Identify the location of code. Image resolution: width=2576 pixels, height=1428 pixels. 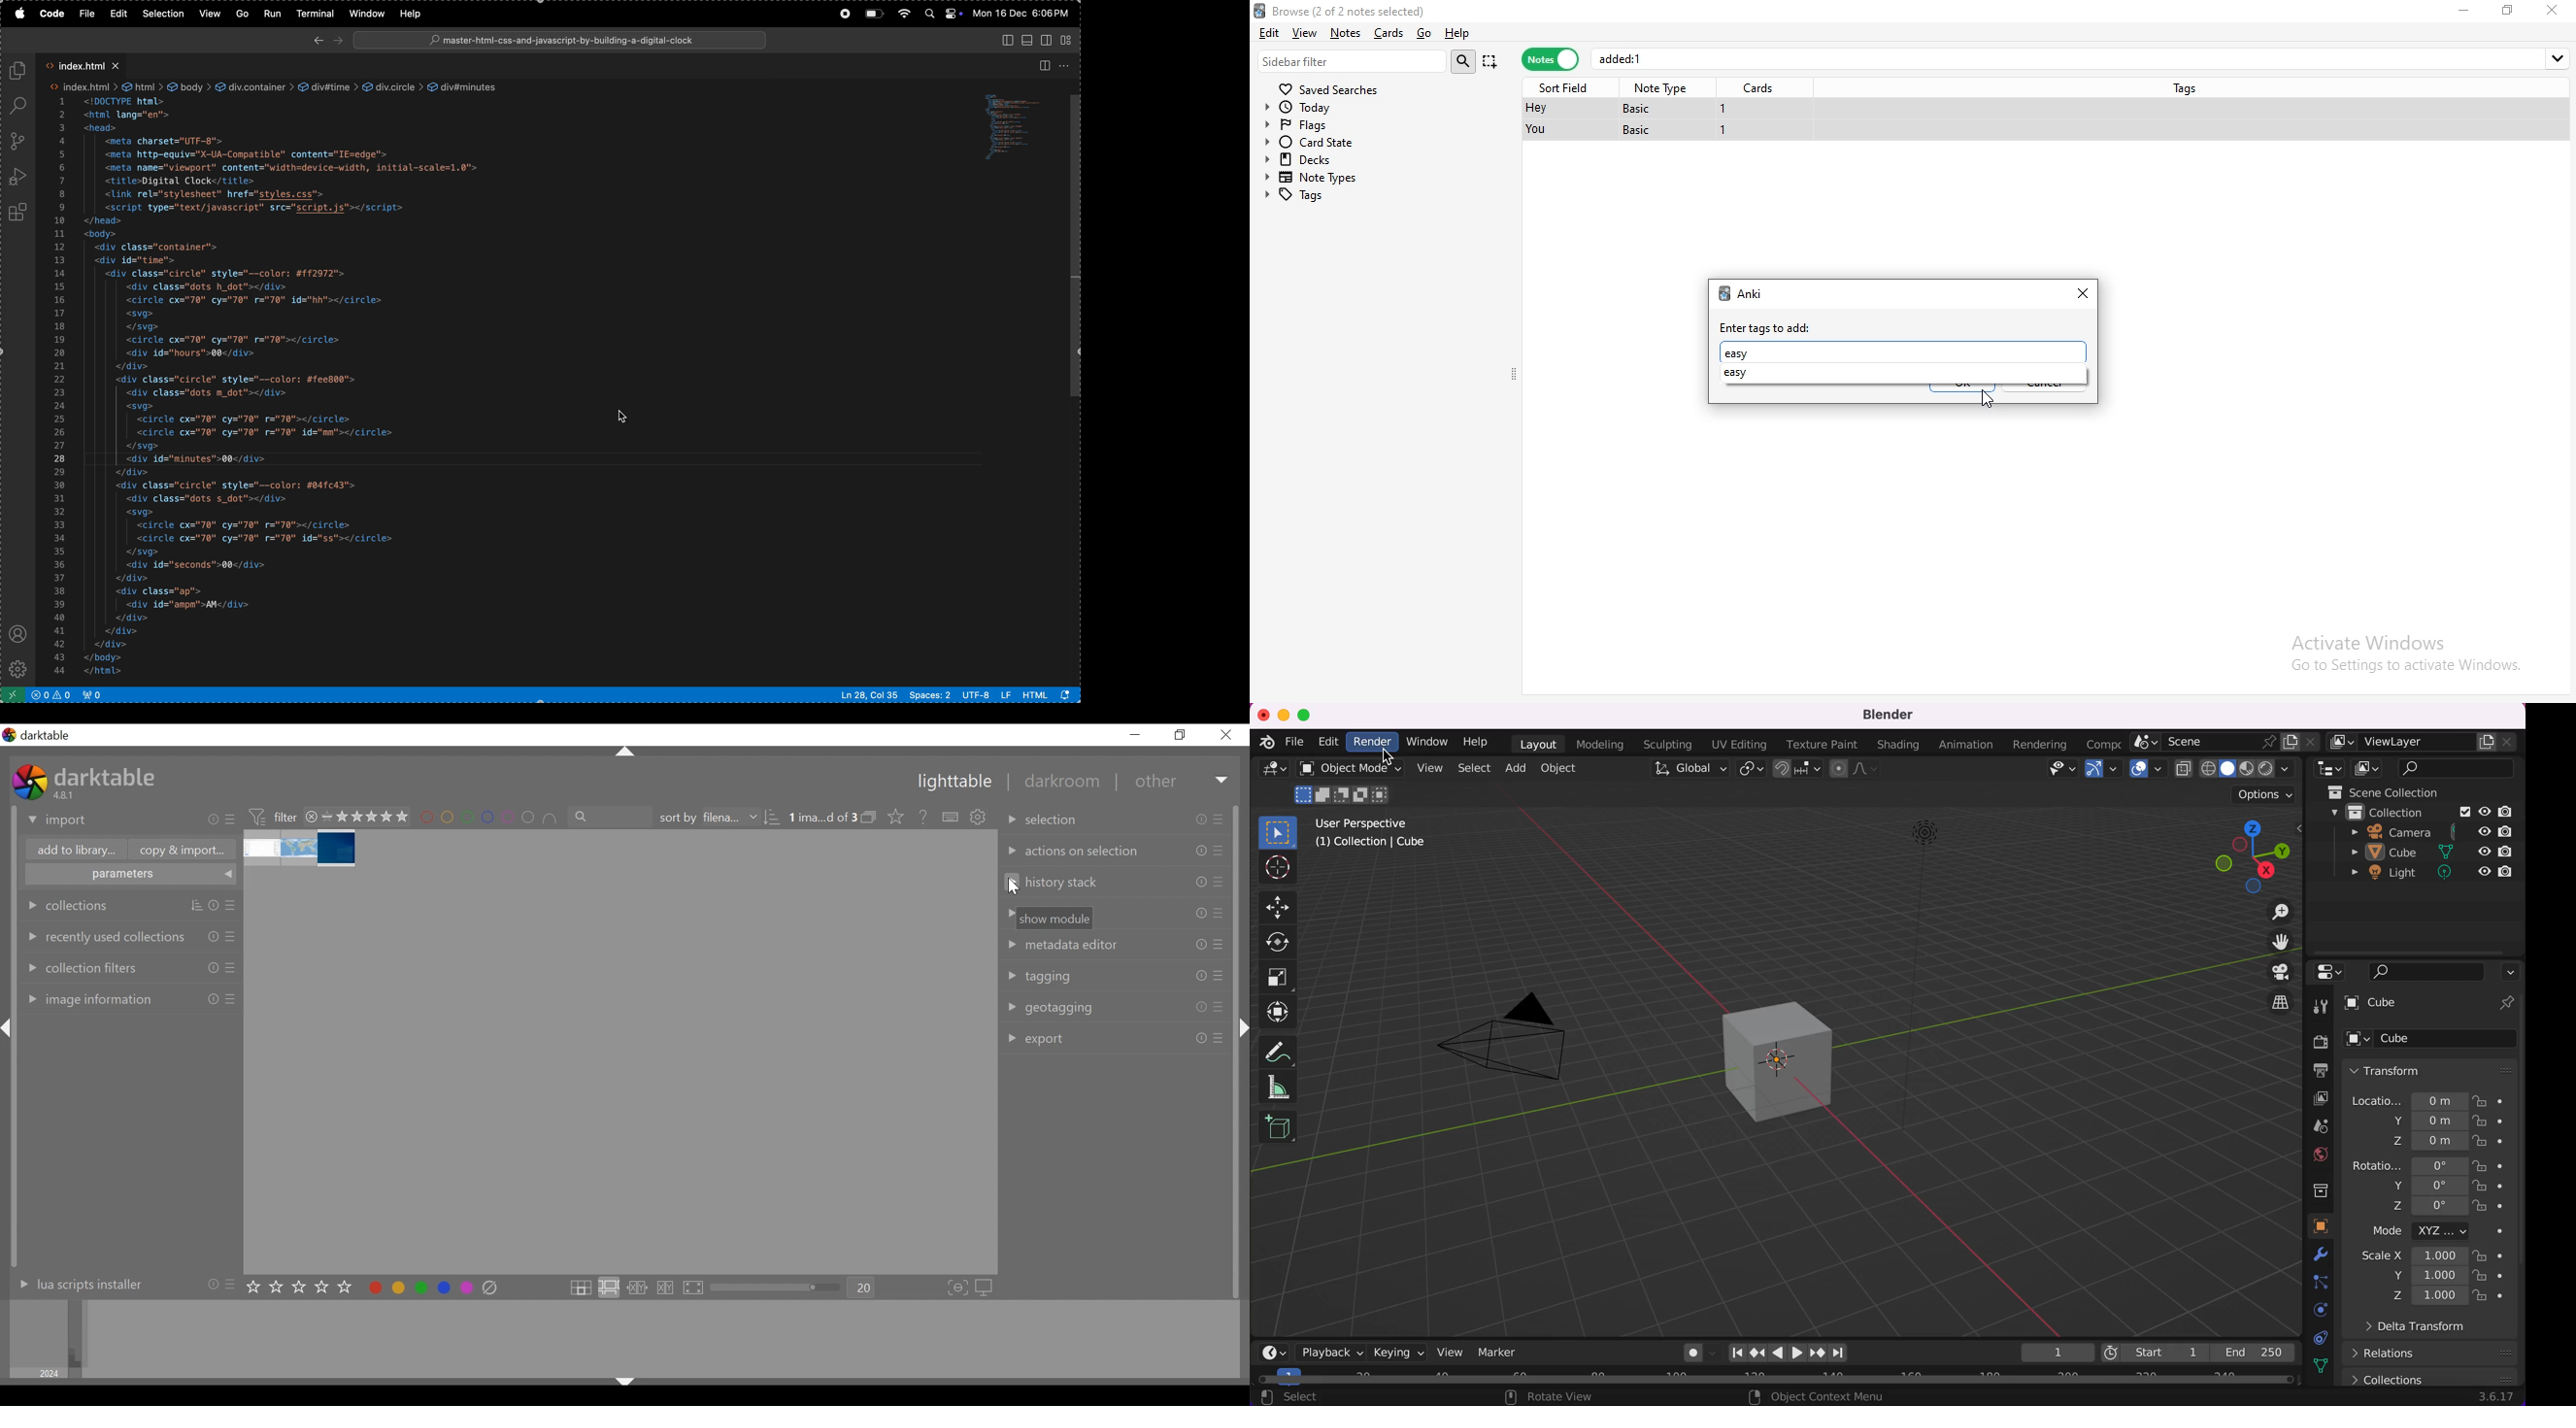
(52, 15).